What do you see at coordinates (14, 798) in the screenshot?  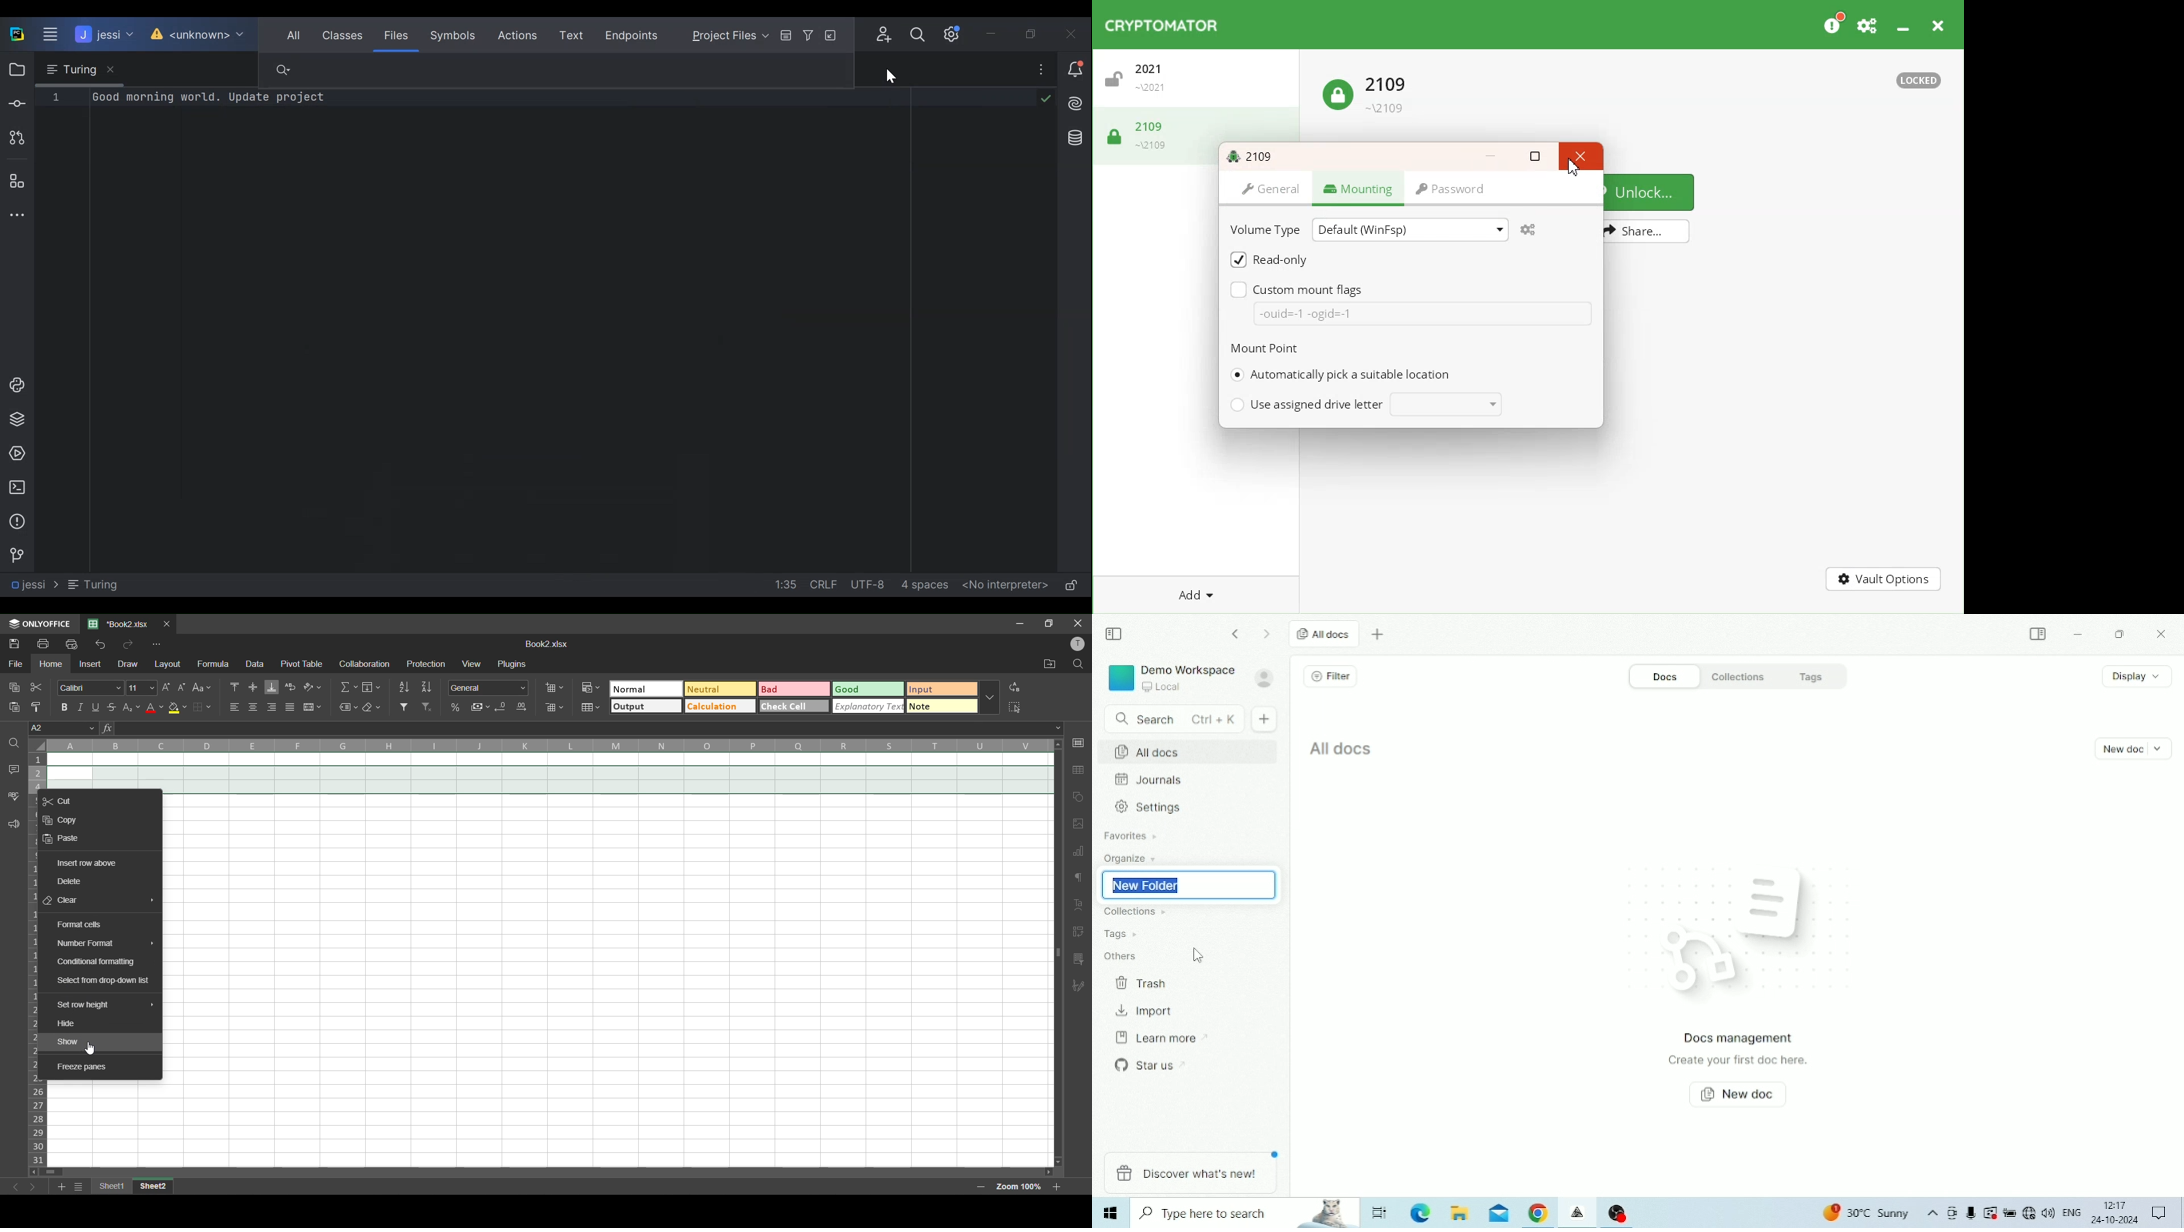 I see `spellcheck` at bounding box center [14, 798].